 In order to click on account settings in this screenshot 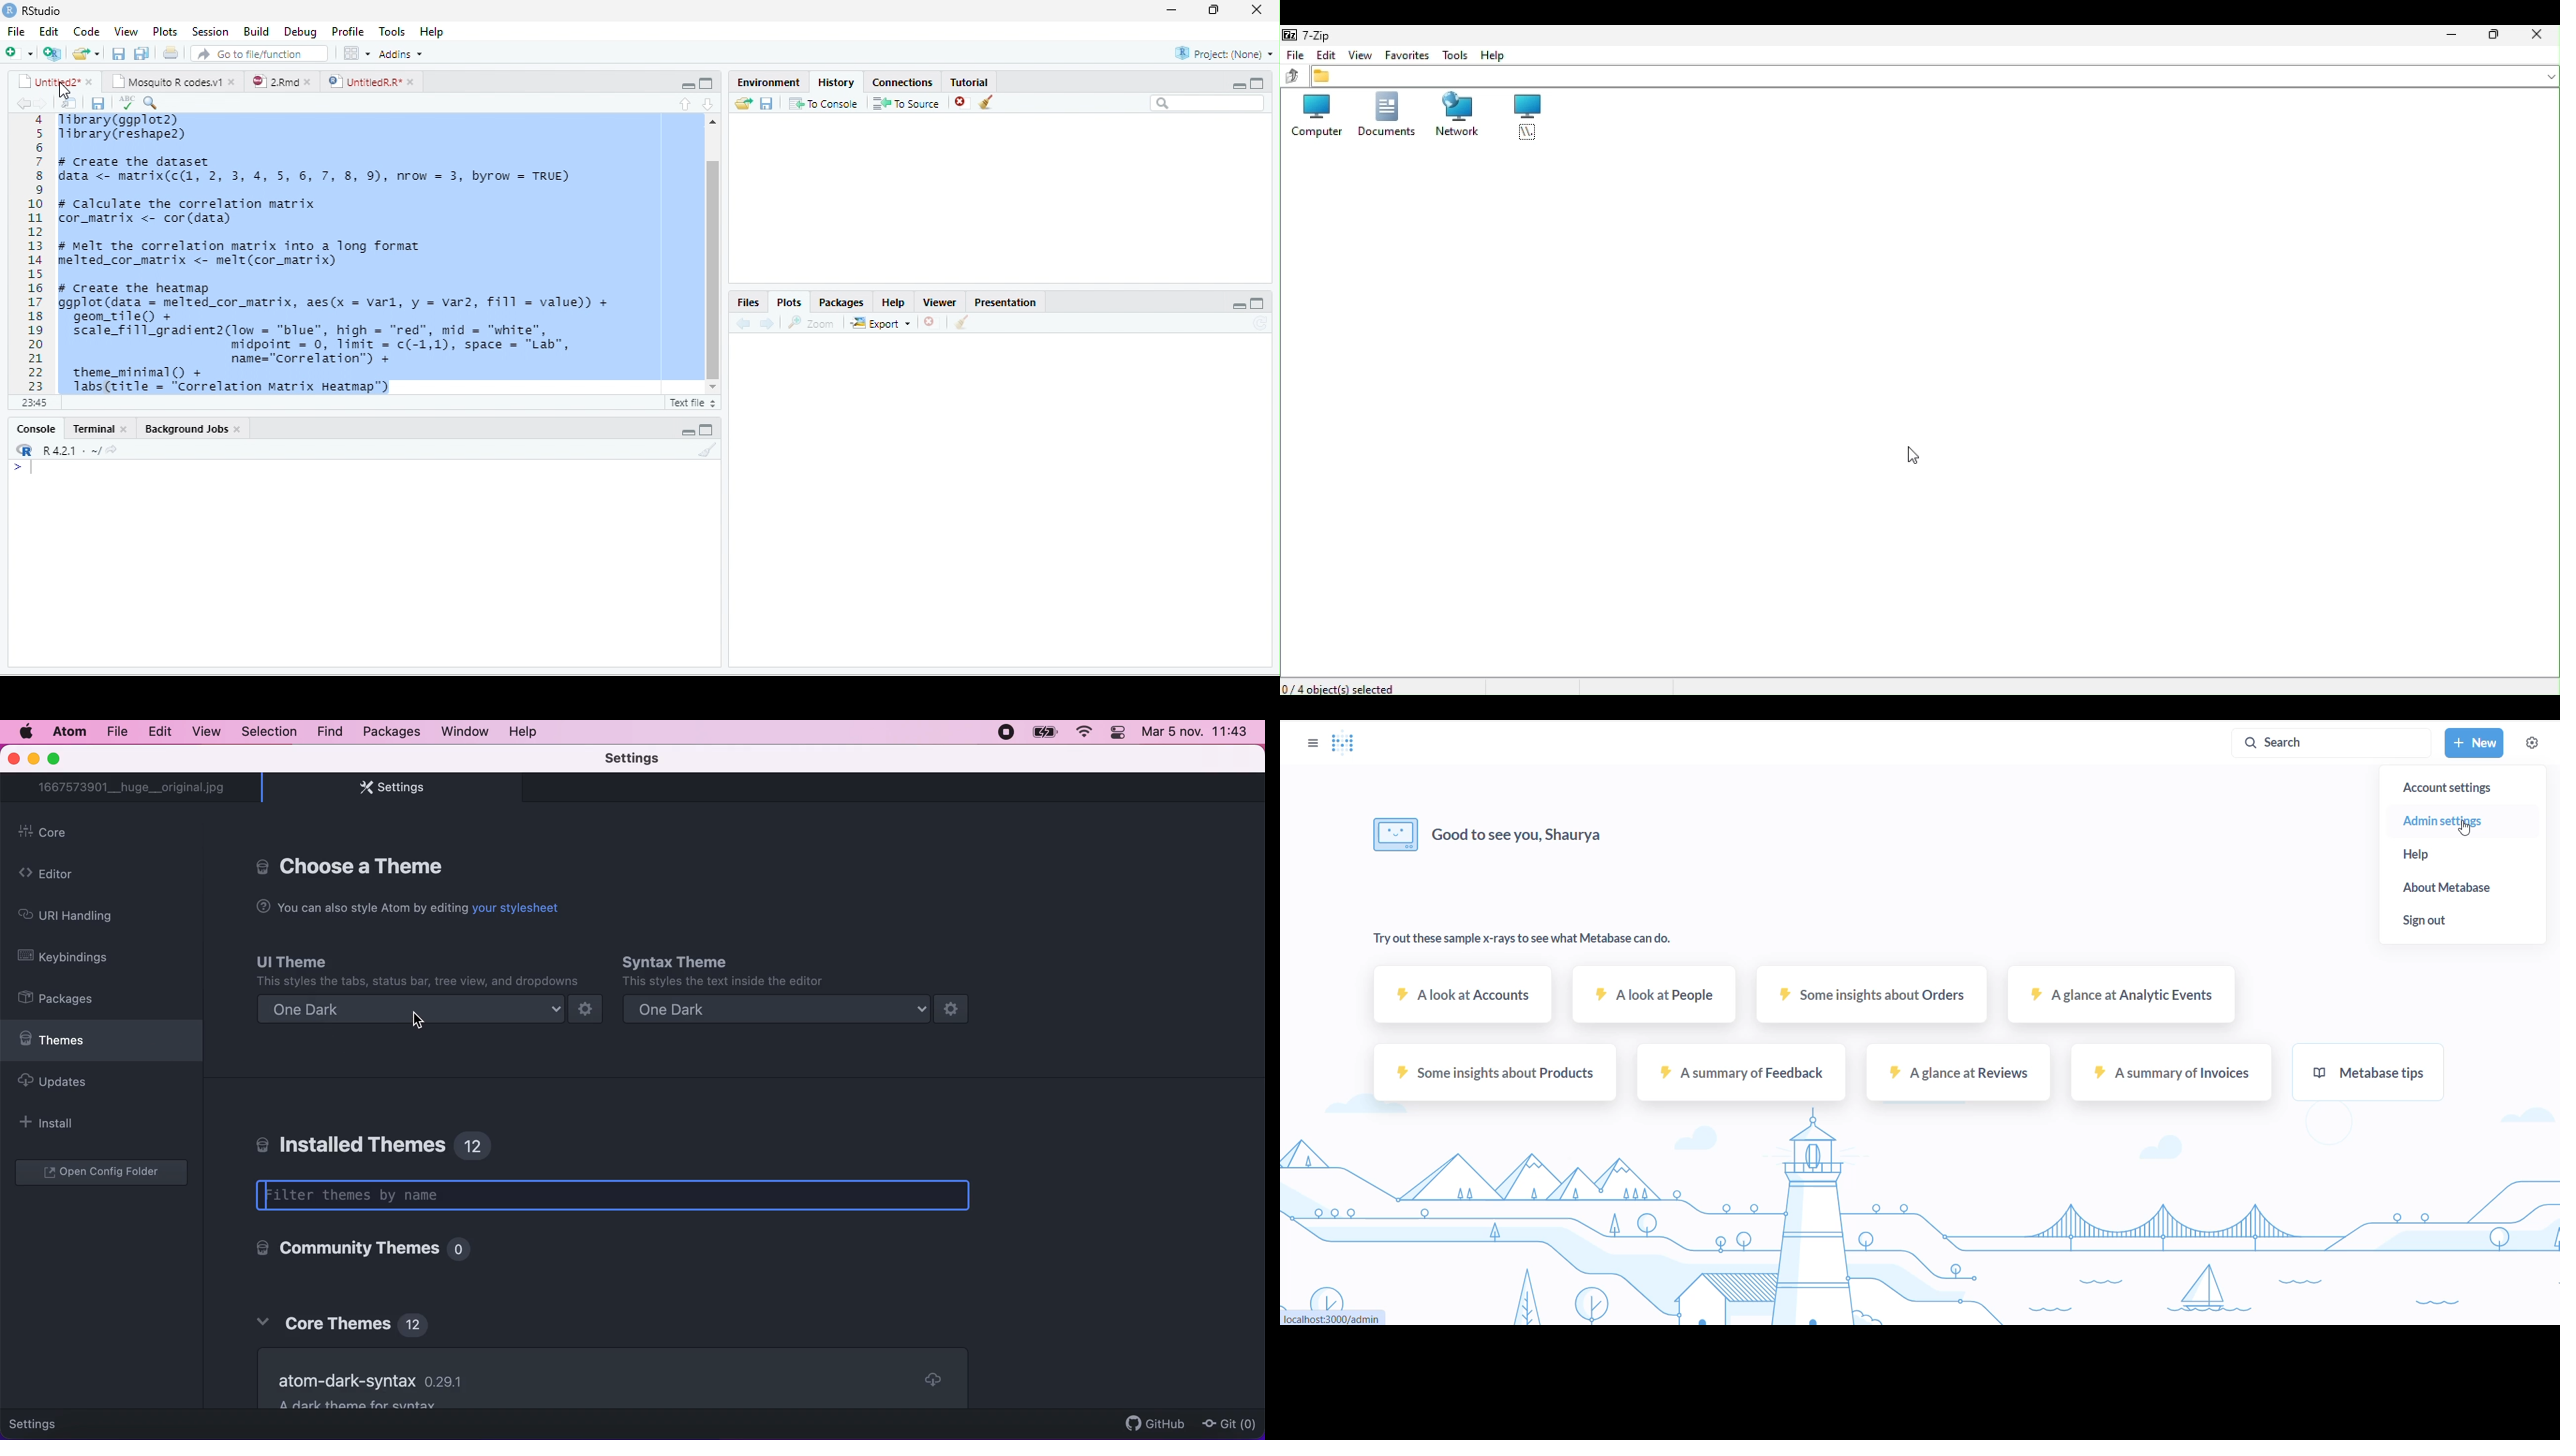, I will do `click(2466, 787)`.